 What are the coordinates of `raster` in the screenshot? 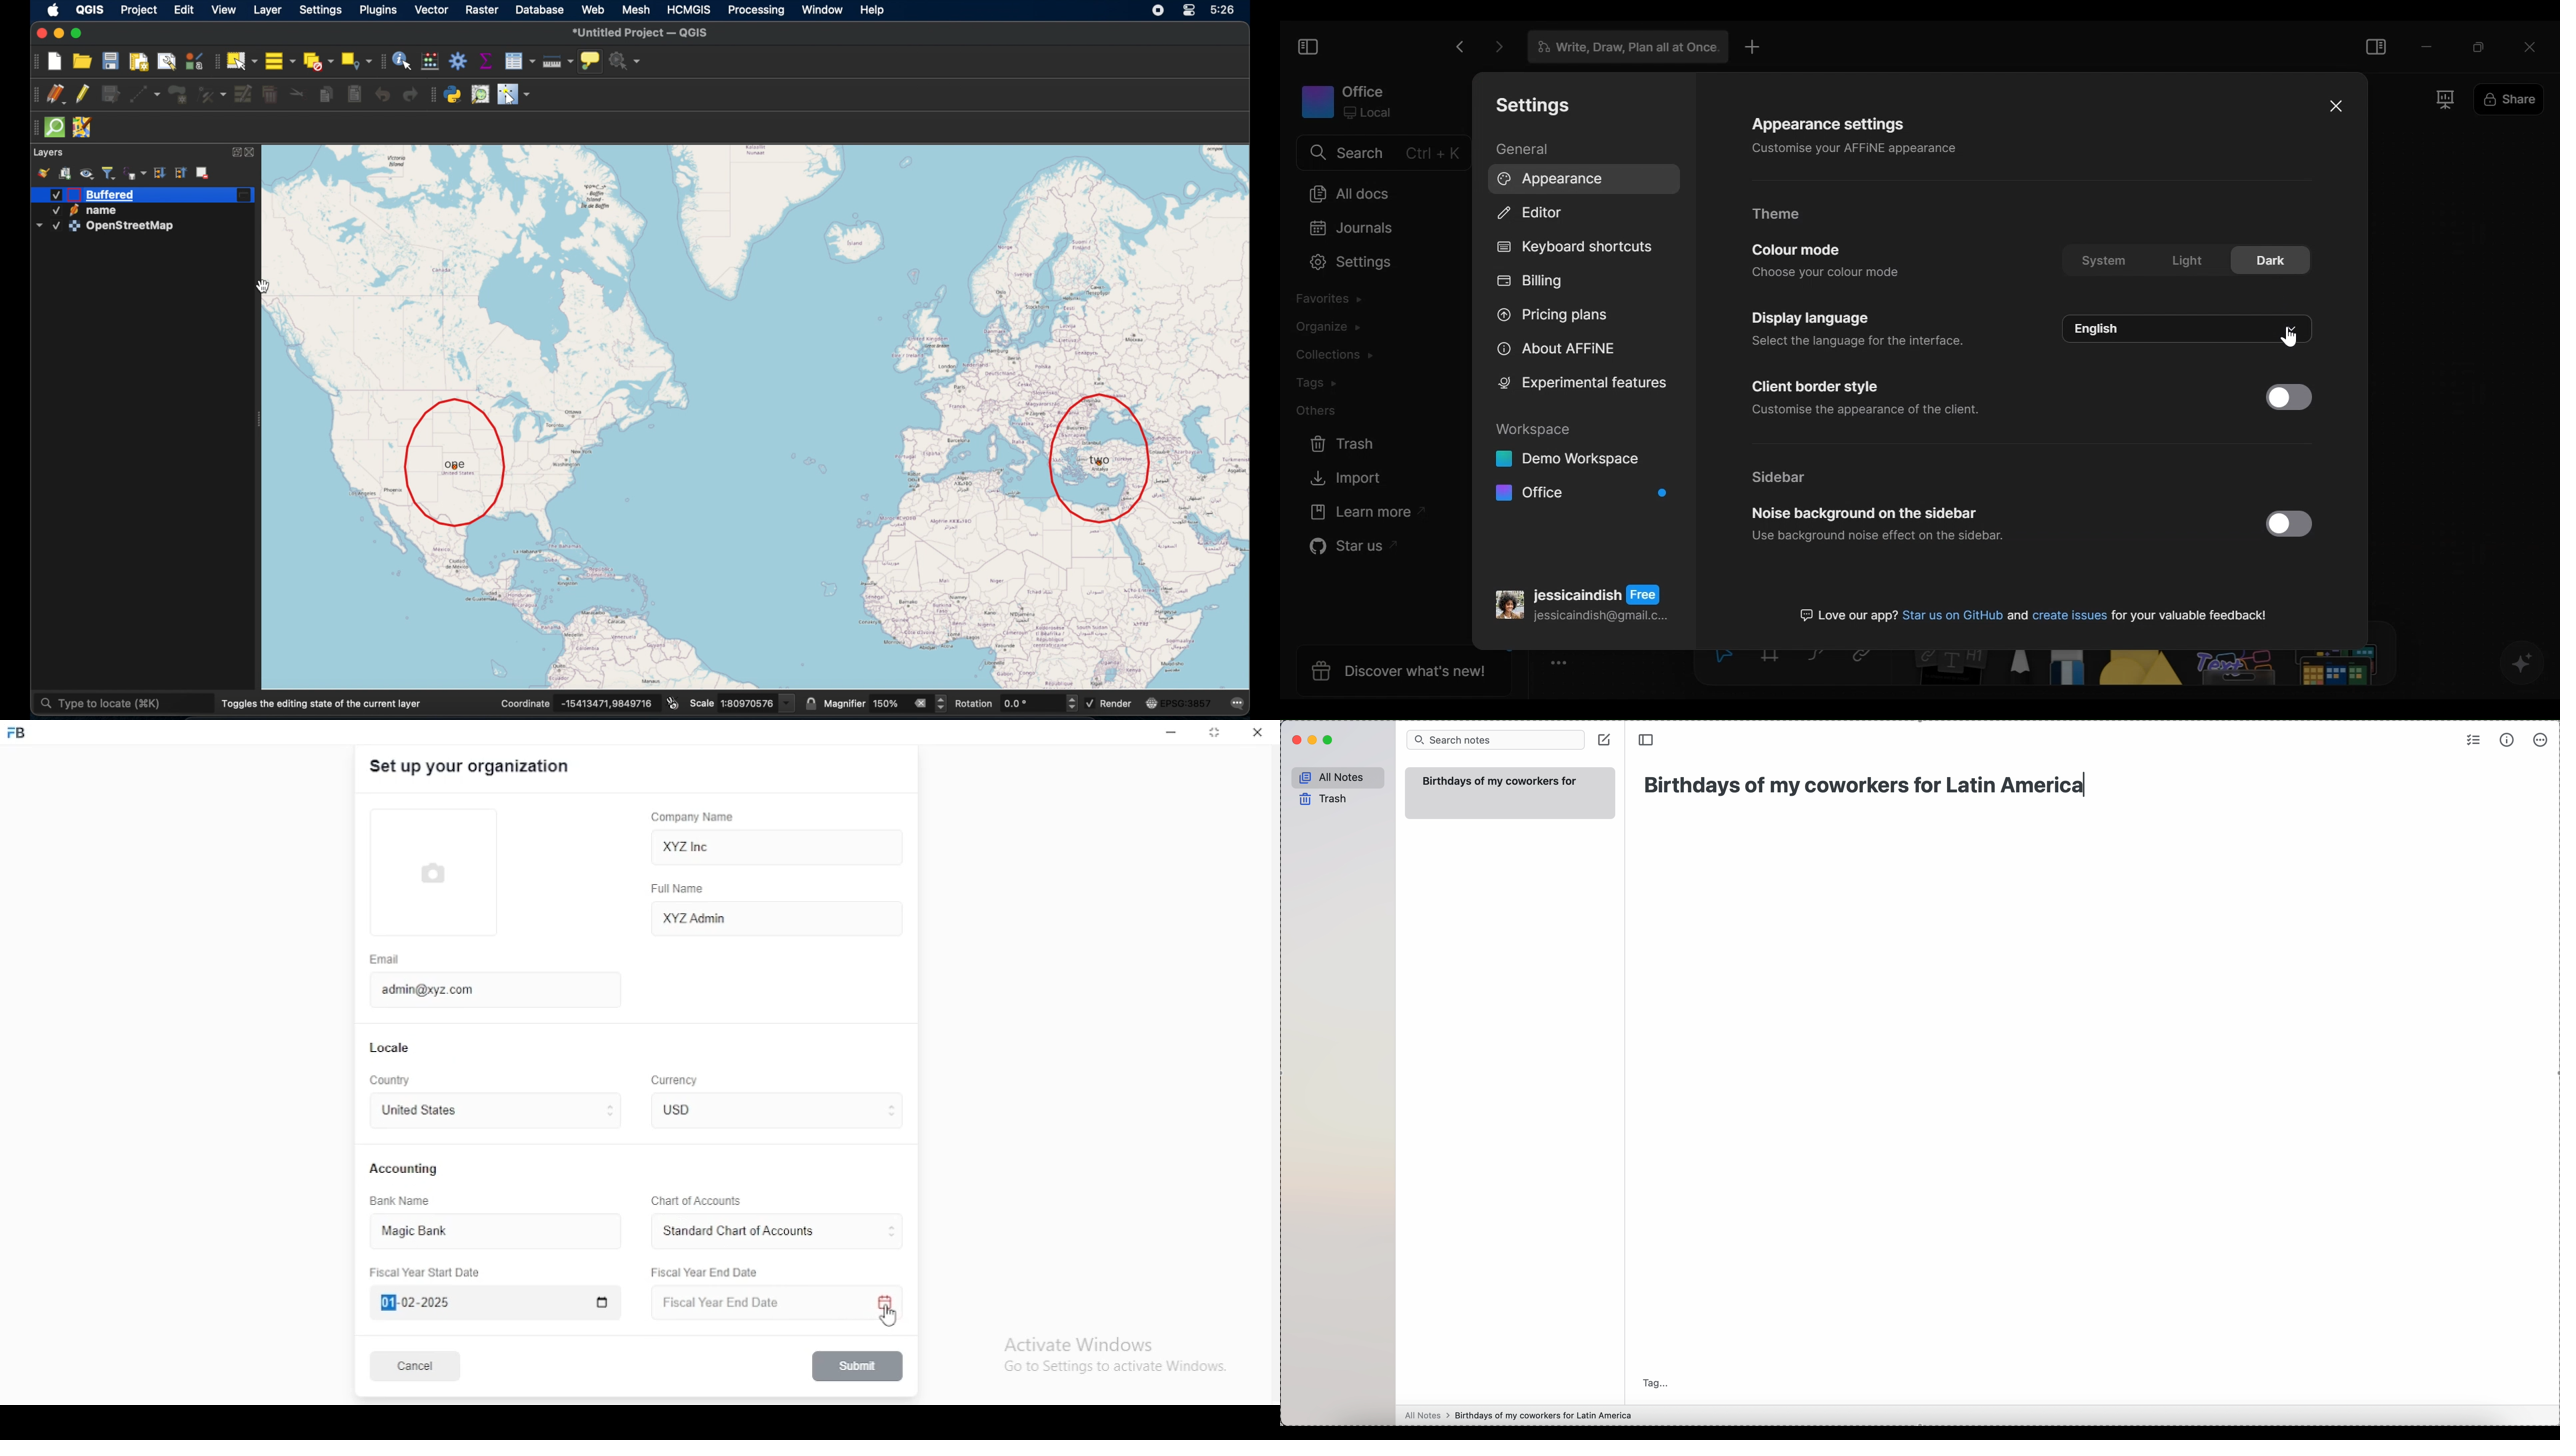 It's located at (479, 9).